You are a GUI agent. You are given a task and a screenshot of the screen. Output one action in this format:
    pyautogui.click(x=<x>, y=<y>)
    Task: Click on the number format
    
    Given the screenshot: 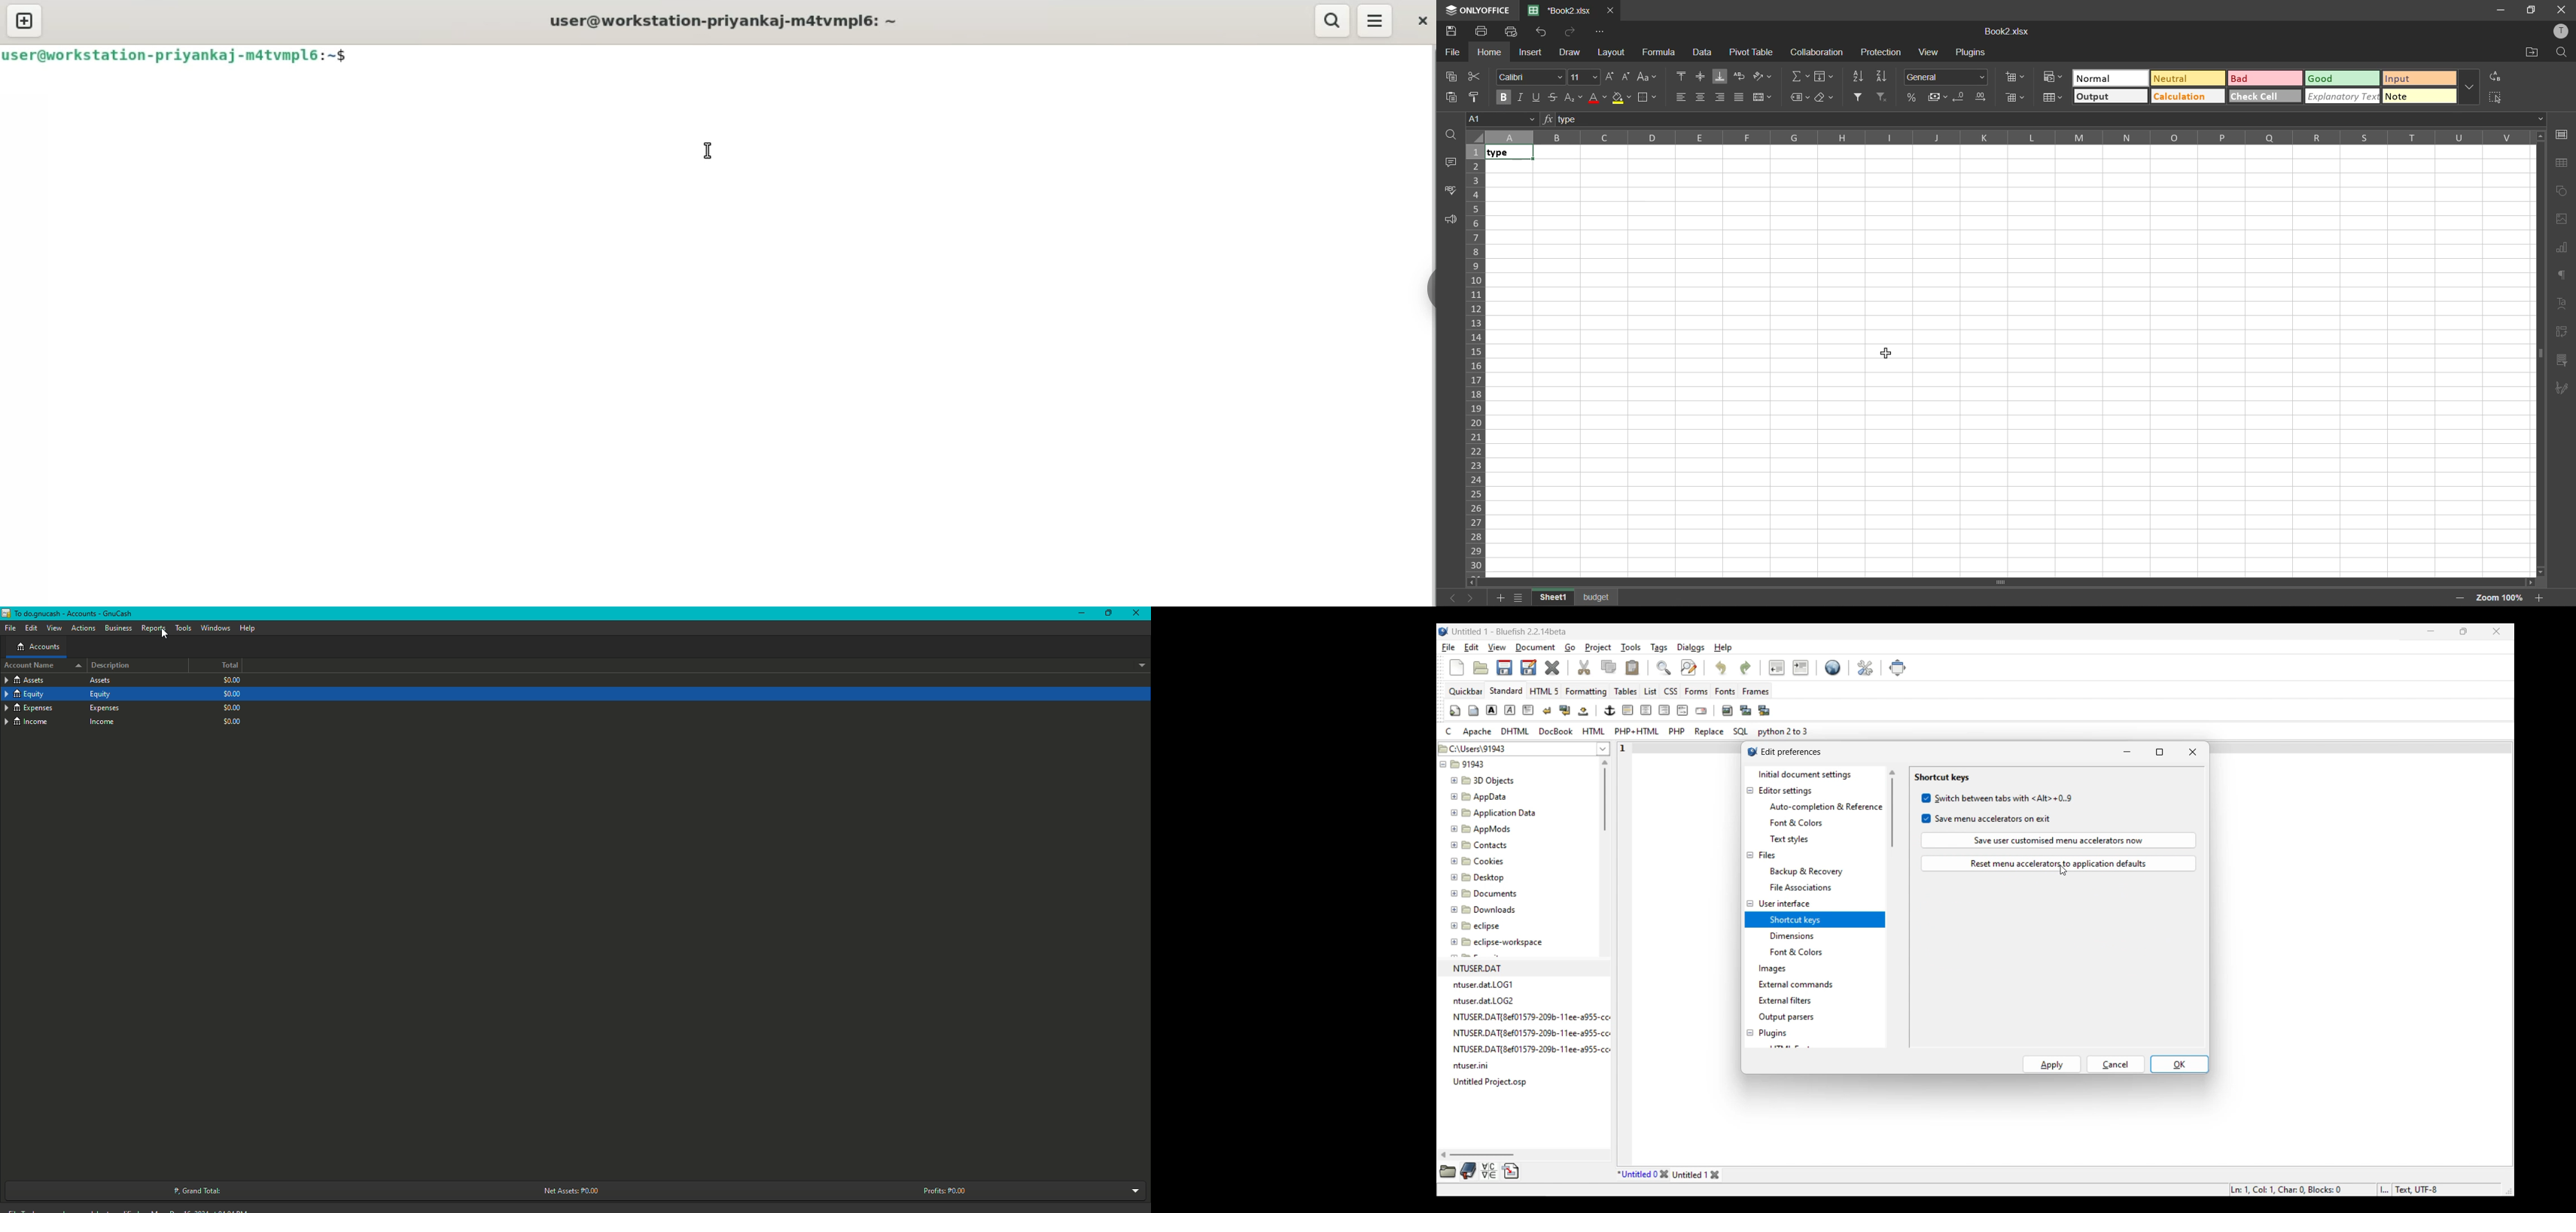 What is the action you would take?
    pyautogui.click(x=1946, y=77)
    